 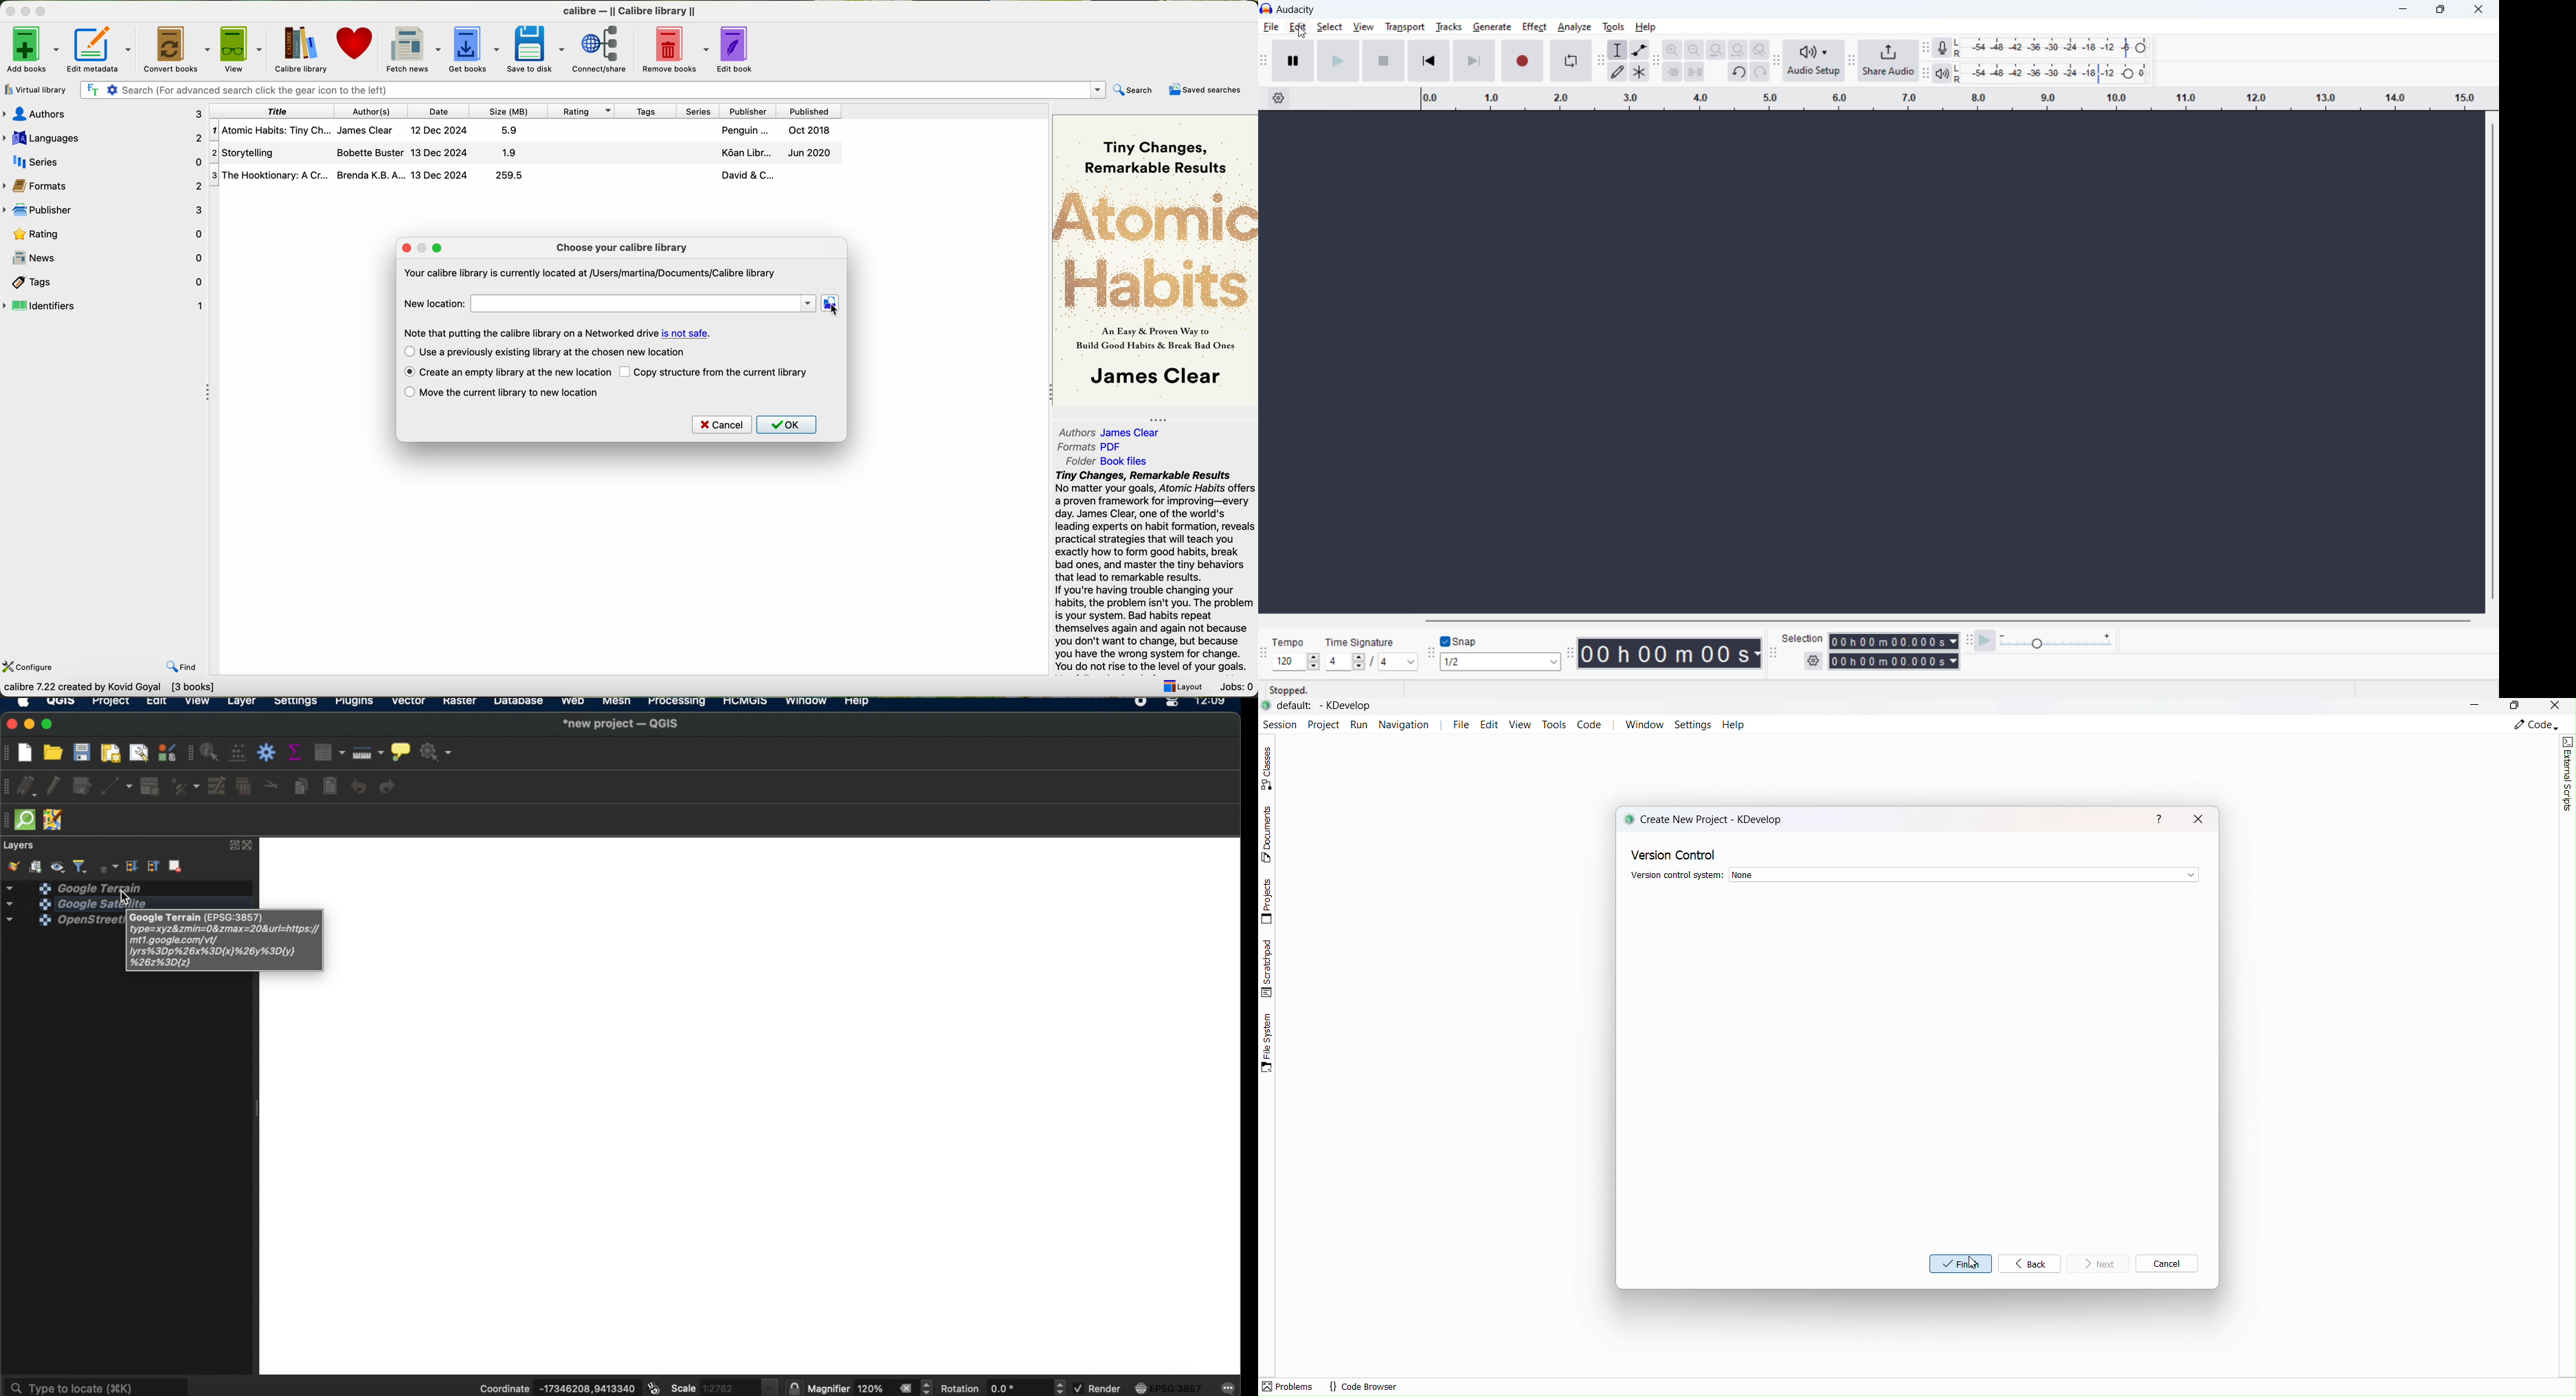 What do you see at coordinates (145, 689) in the screenshot?
I see `Choose calbre library to work with Calbre Library [3book}` at bounding box center [145, 689].